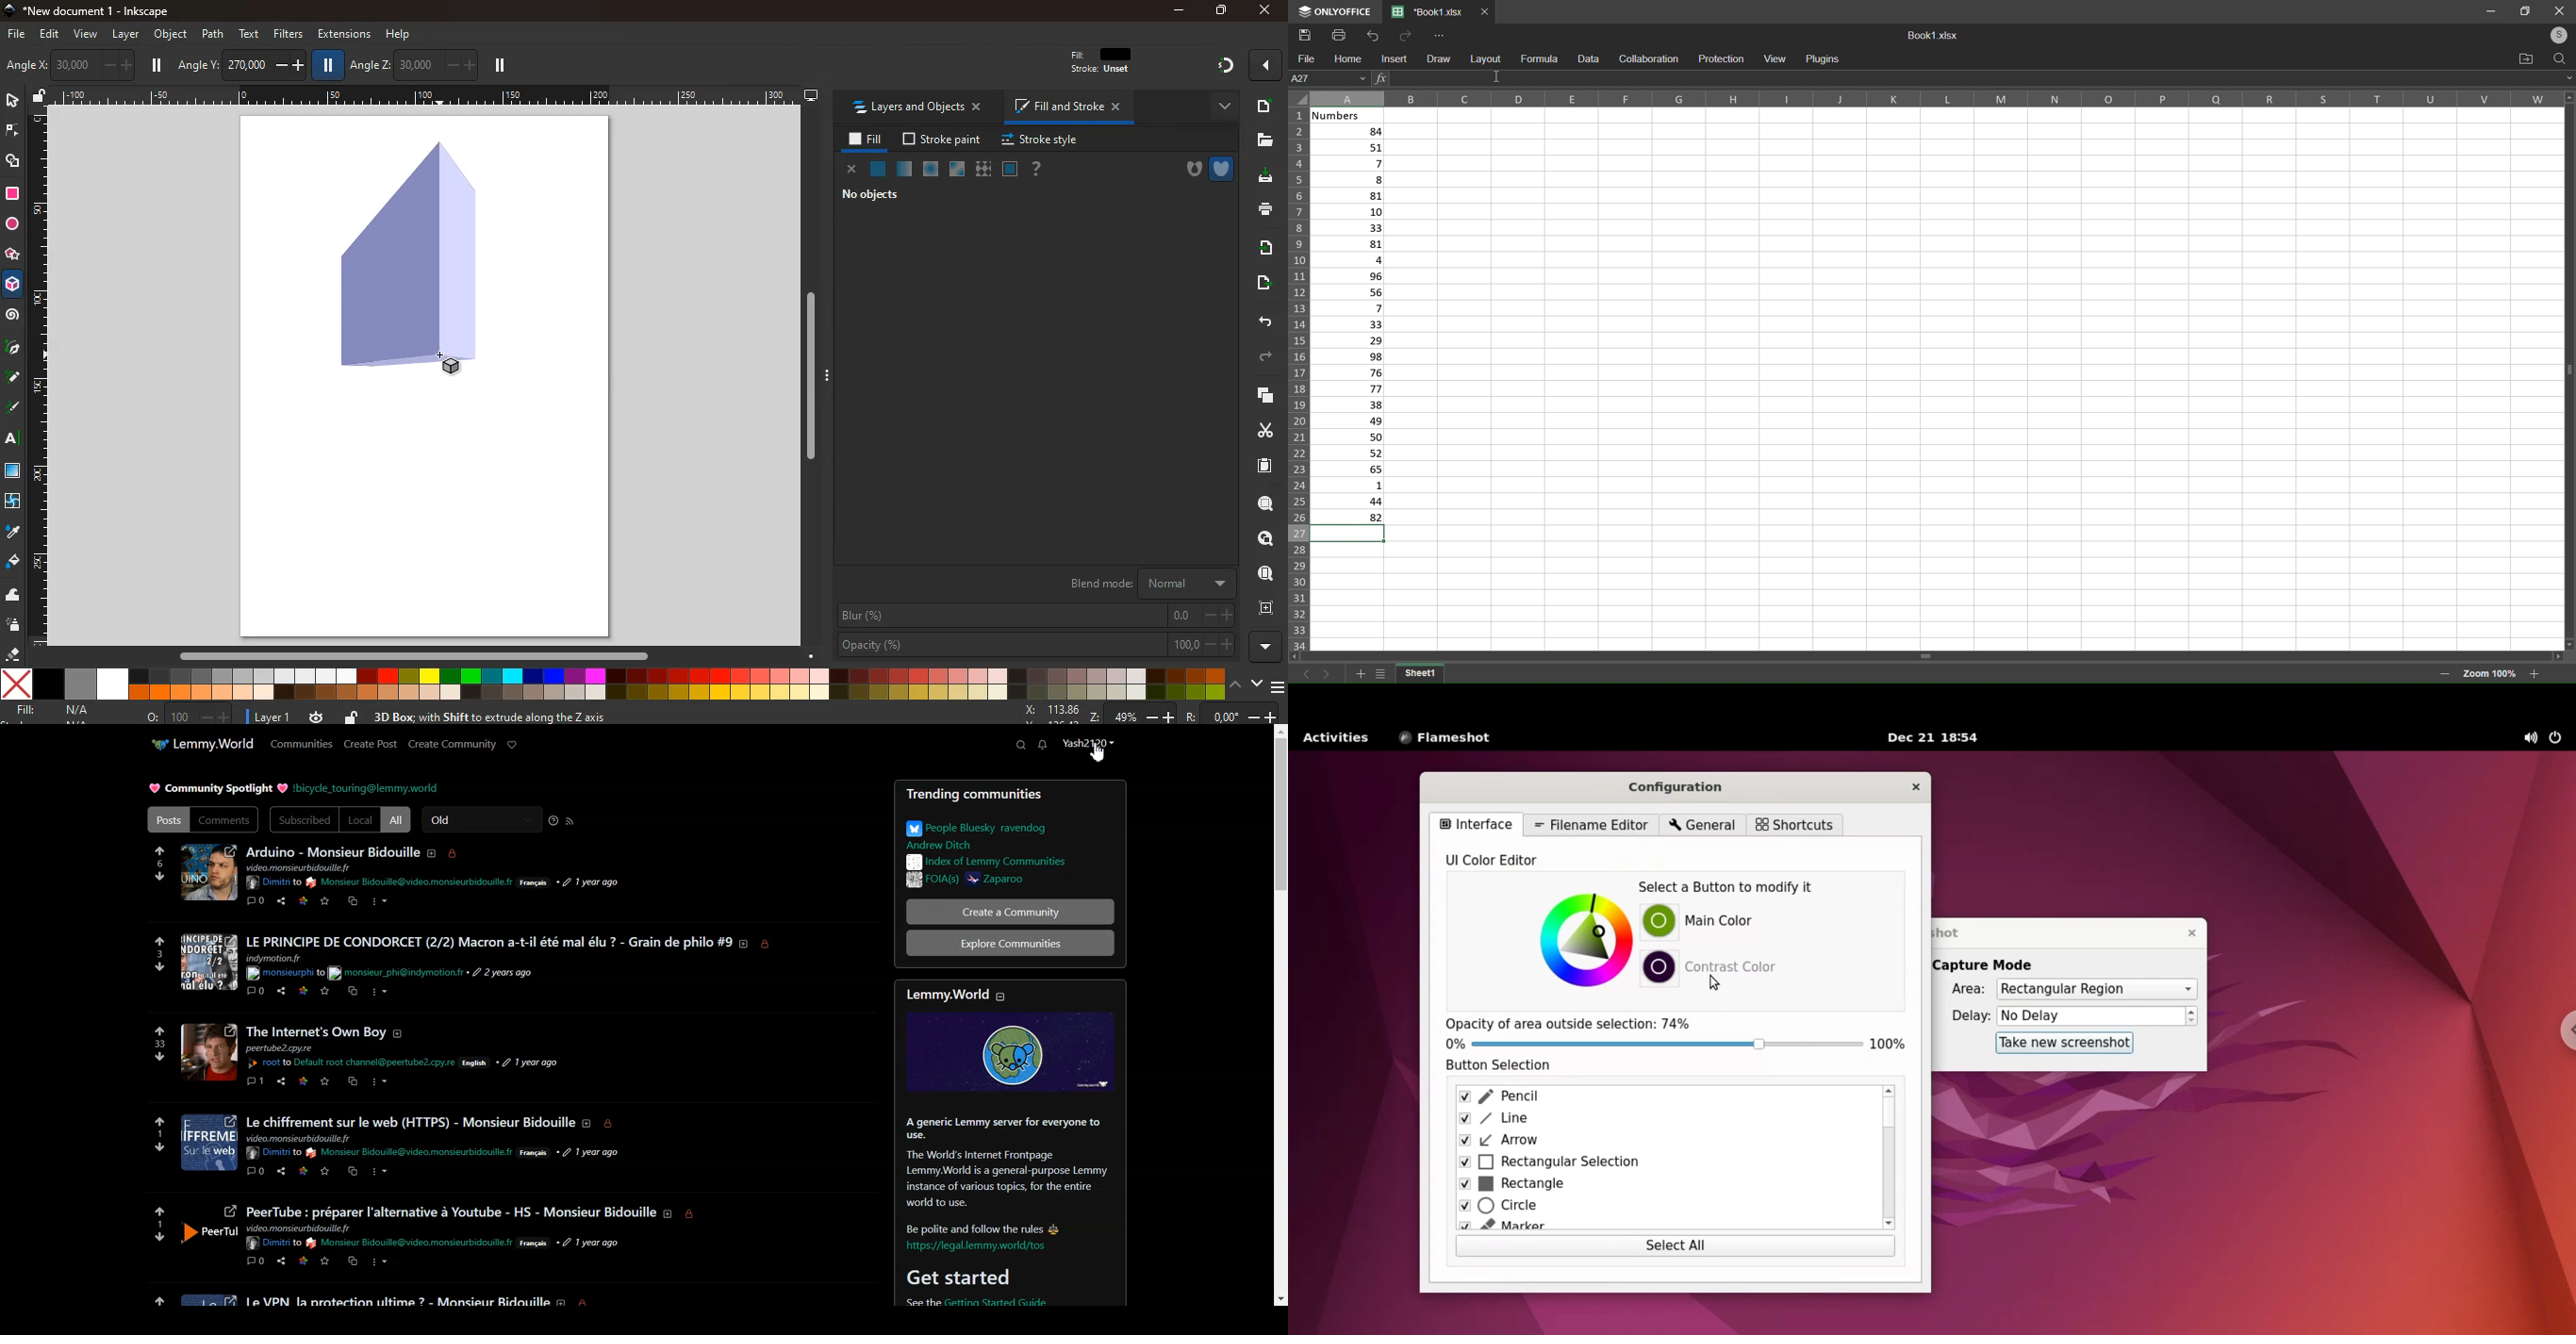 The image size is (2576, 1344). I want to click on text, so click(298, 1138).